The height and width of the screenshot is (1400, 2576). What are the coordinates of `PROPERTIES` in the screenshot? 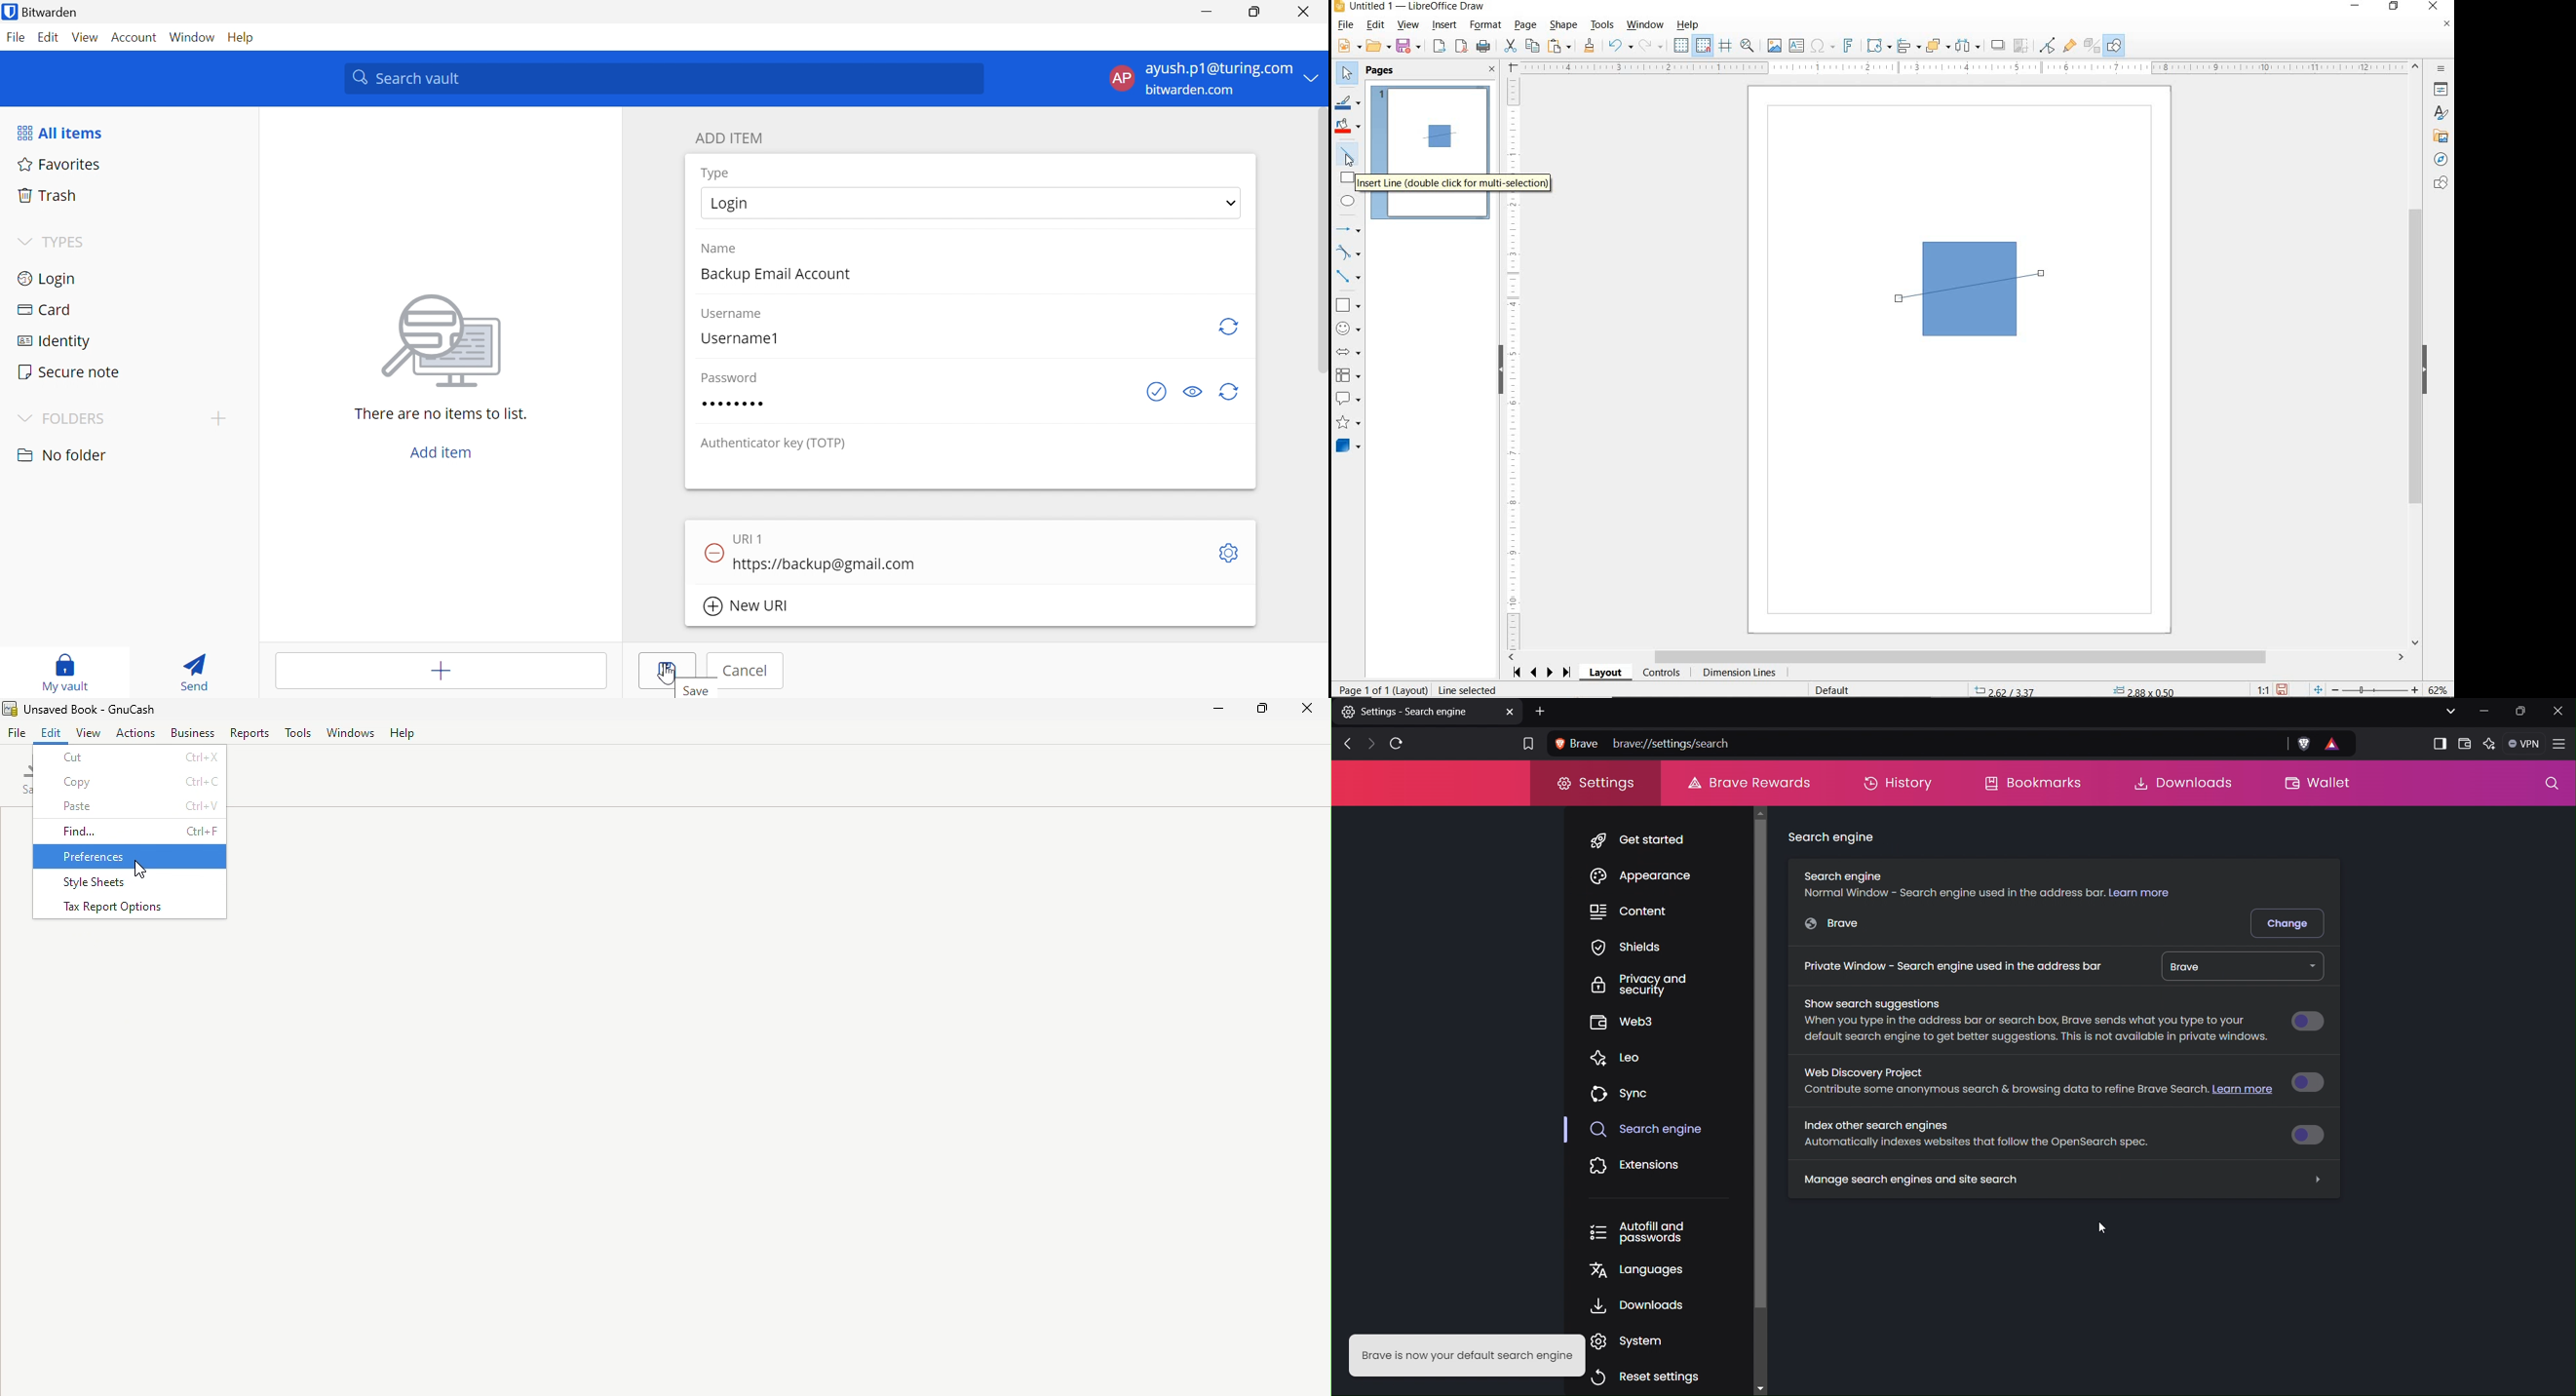 It's located at (2439, 91).